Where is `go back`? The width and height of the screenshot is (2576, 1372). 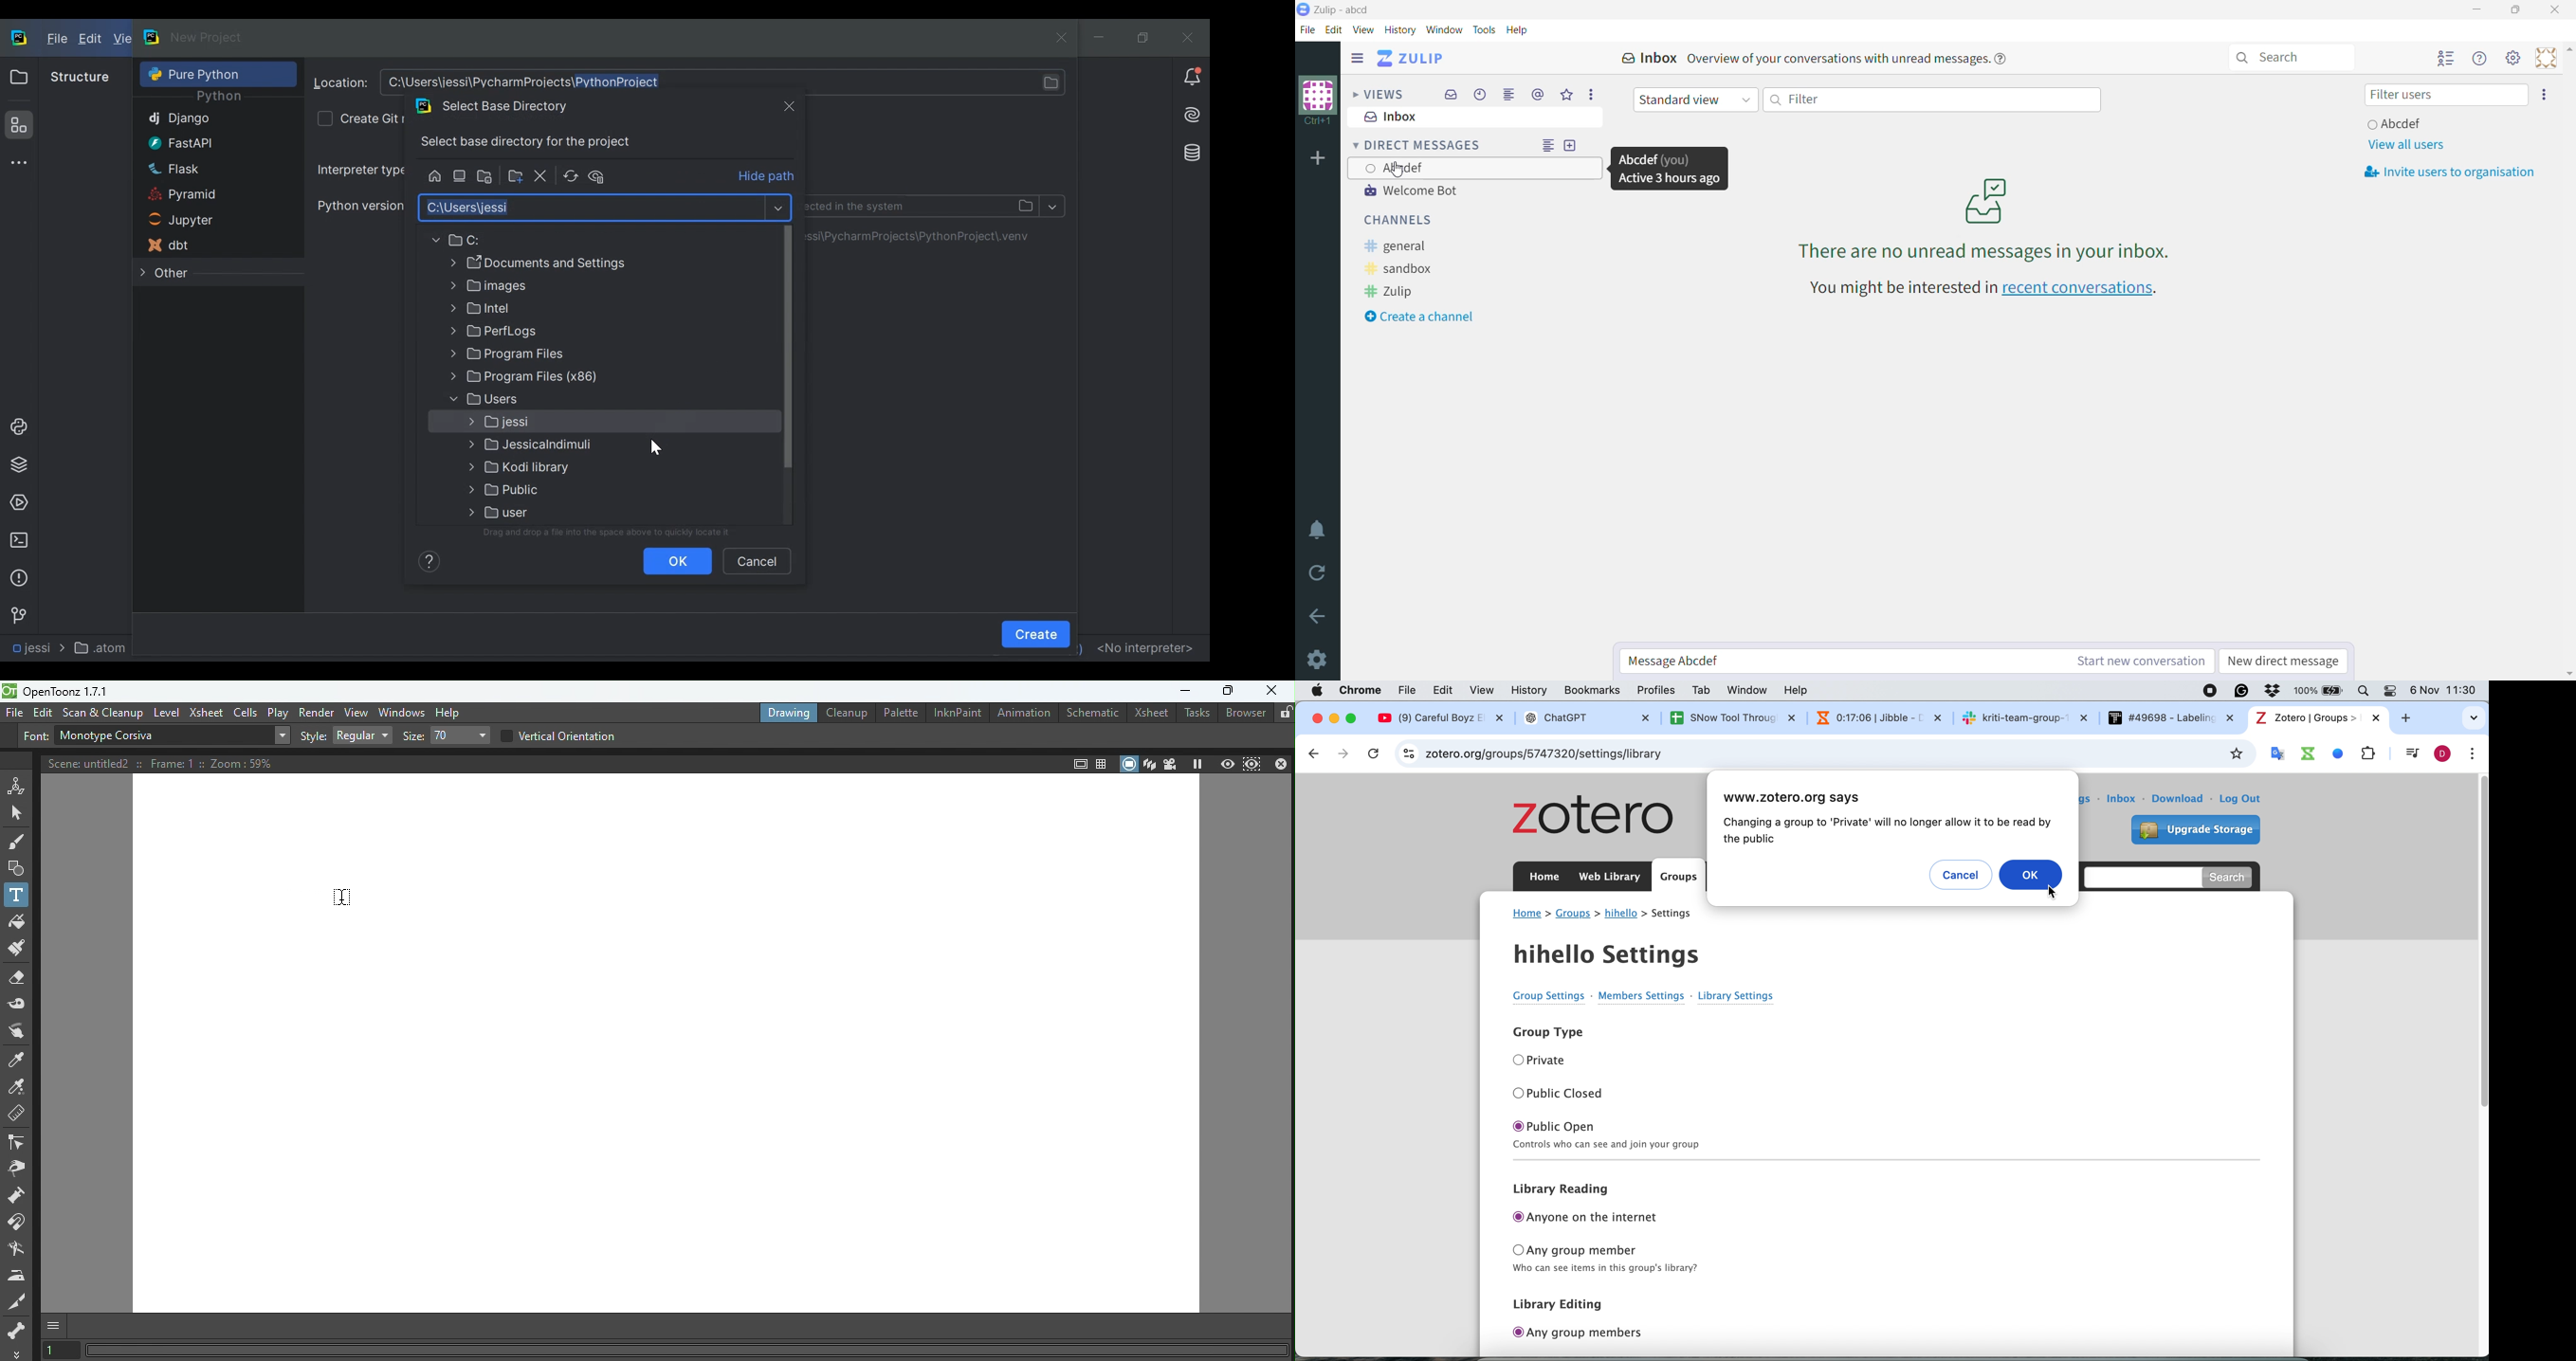 go back is located at coordinates (1313, 753).